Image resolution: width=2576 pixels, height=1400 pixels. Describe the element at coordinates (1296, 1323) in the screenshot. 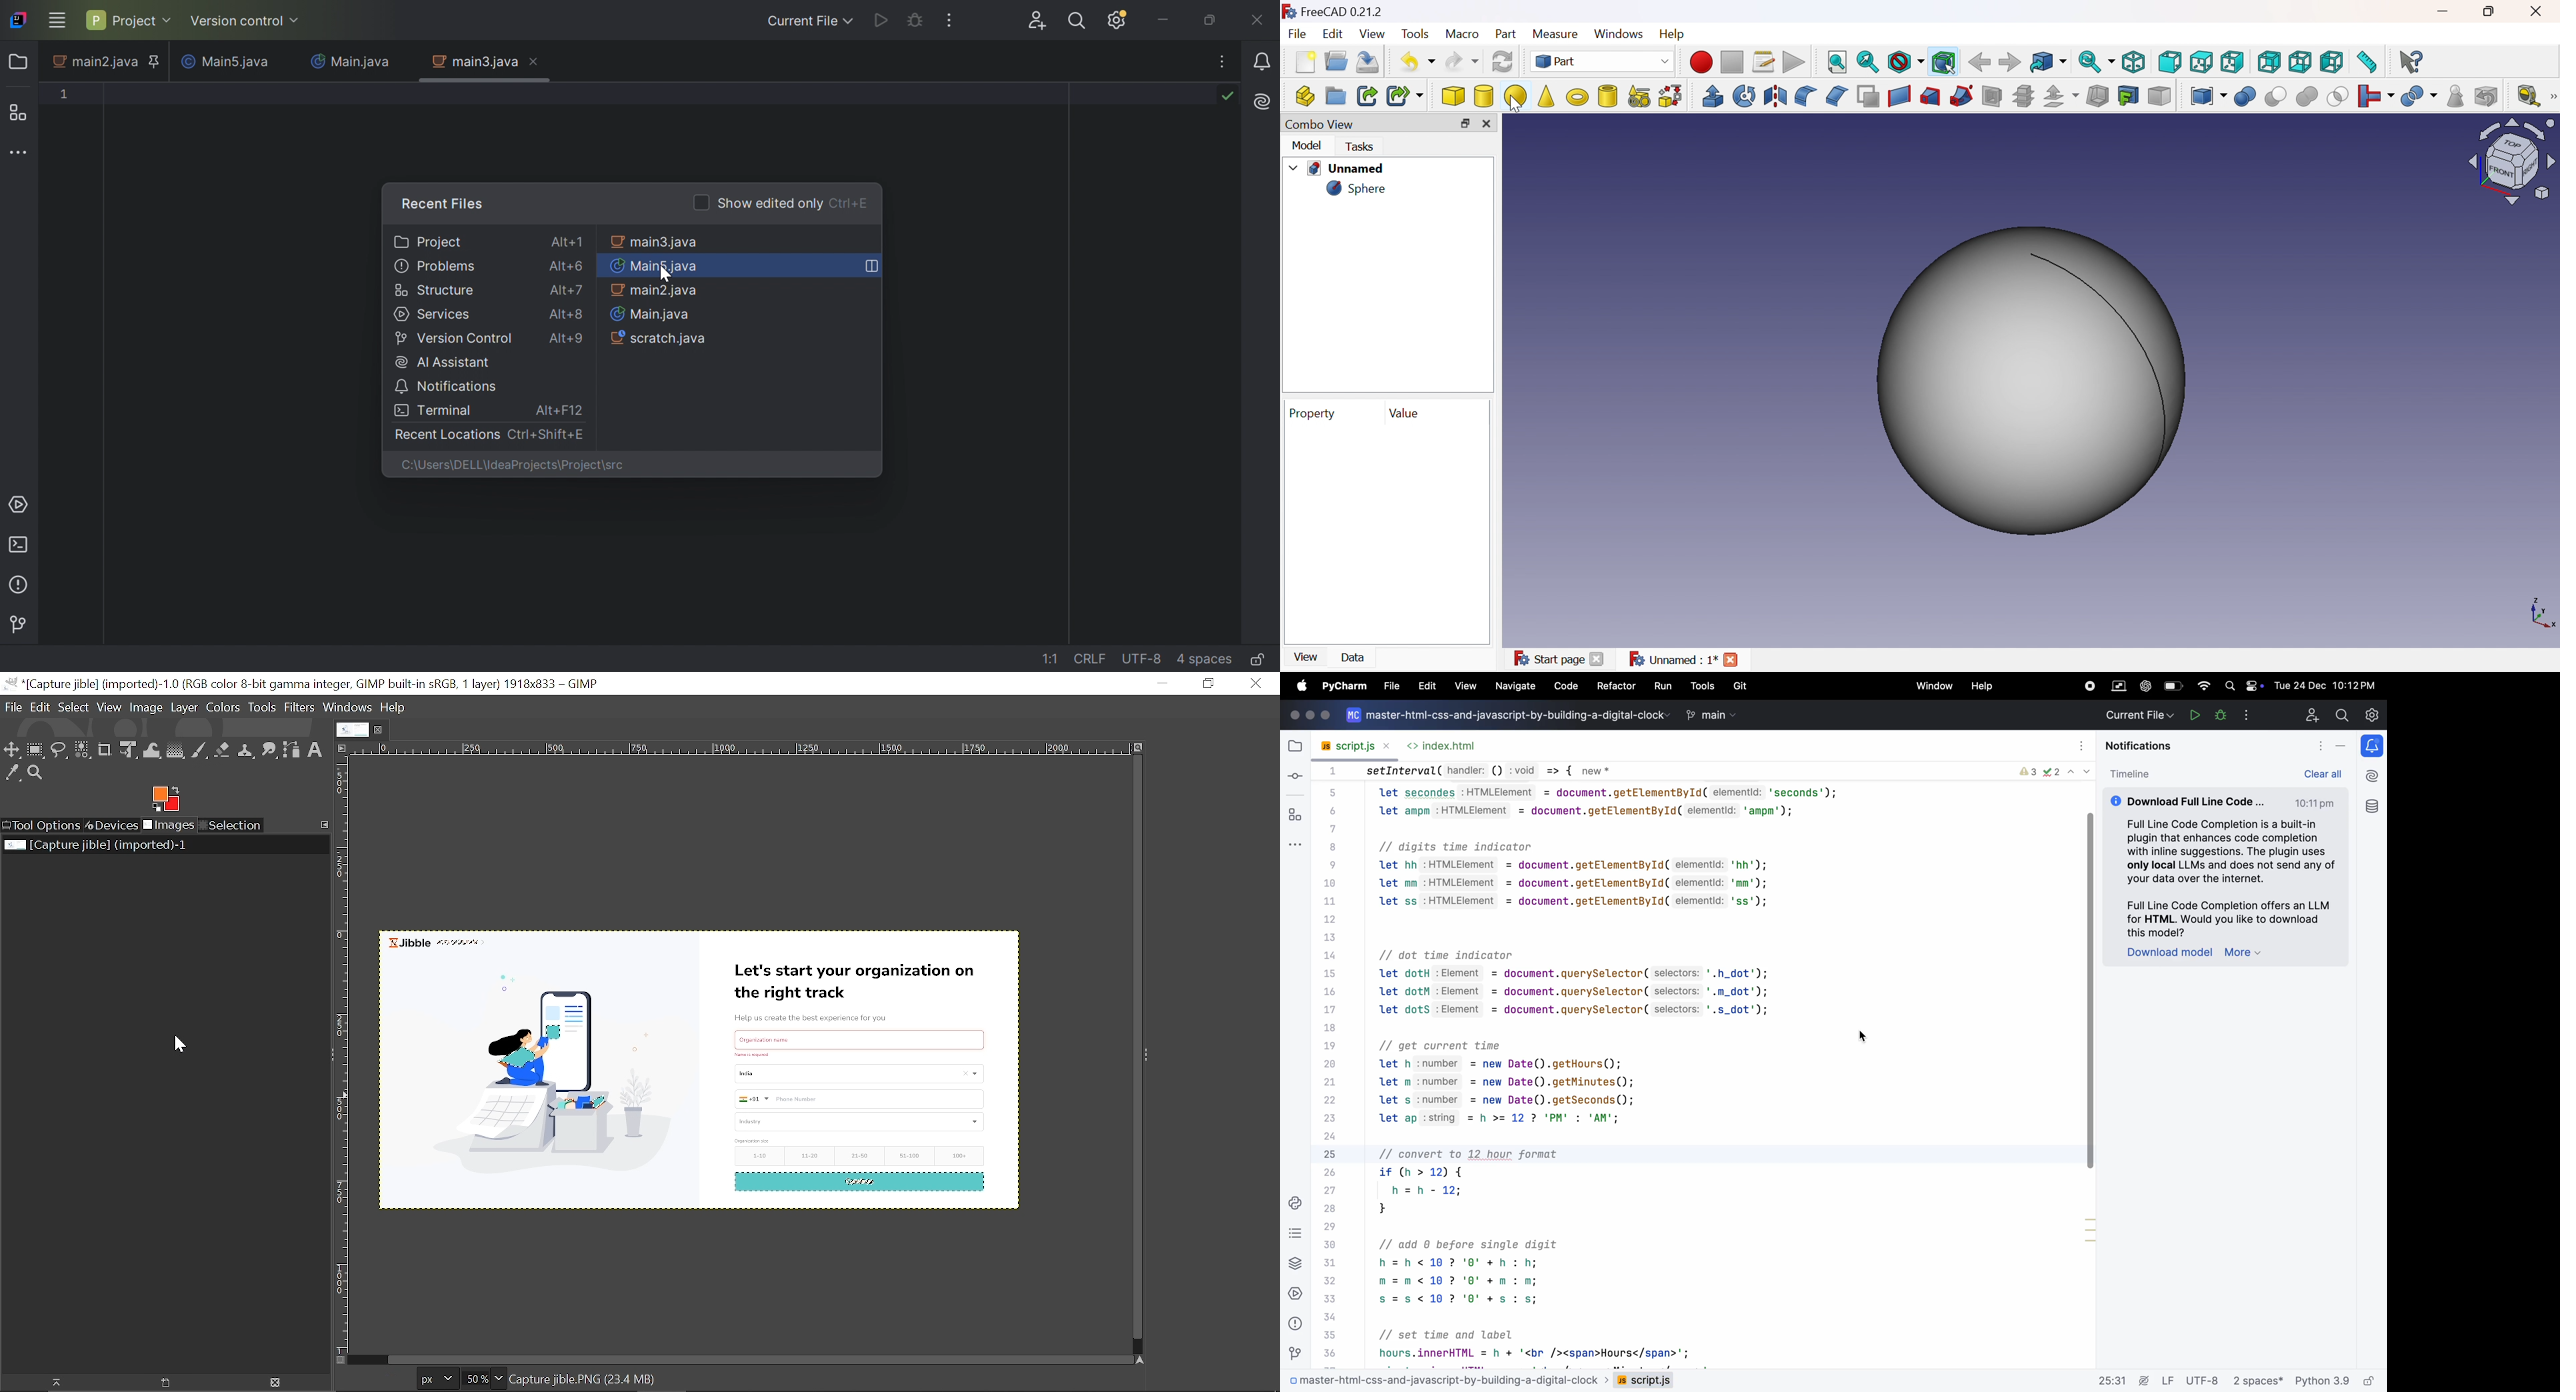

I see `problems` at that location.